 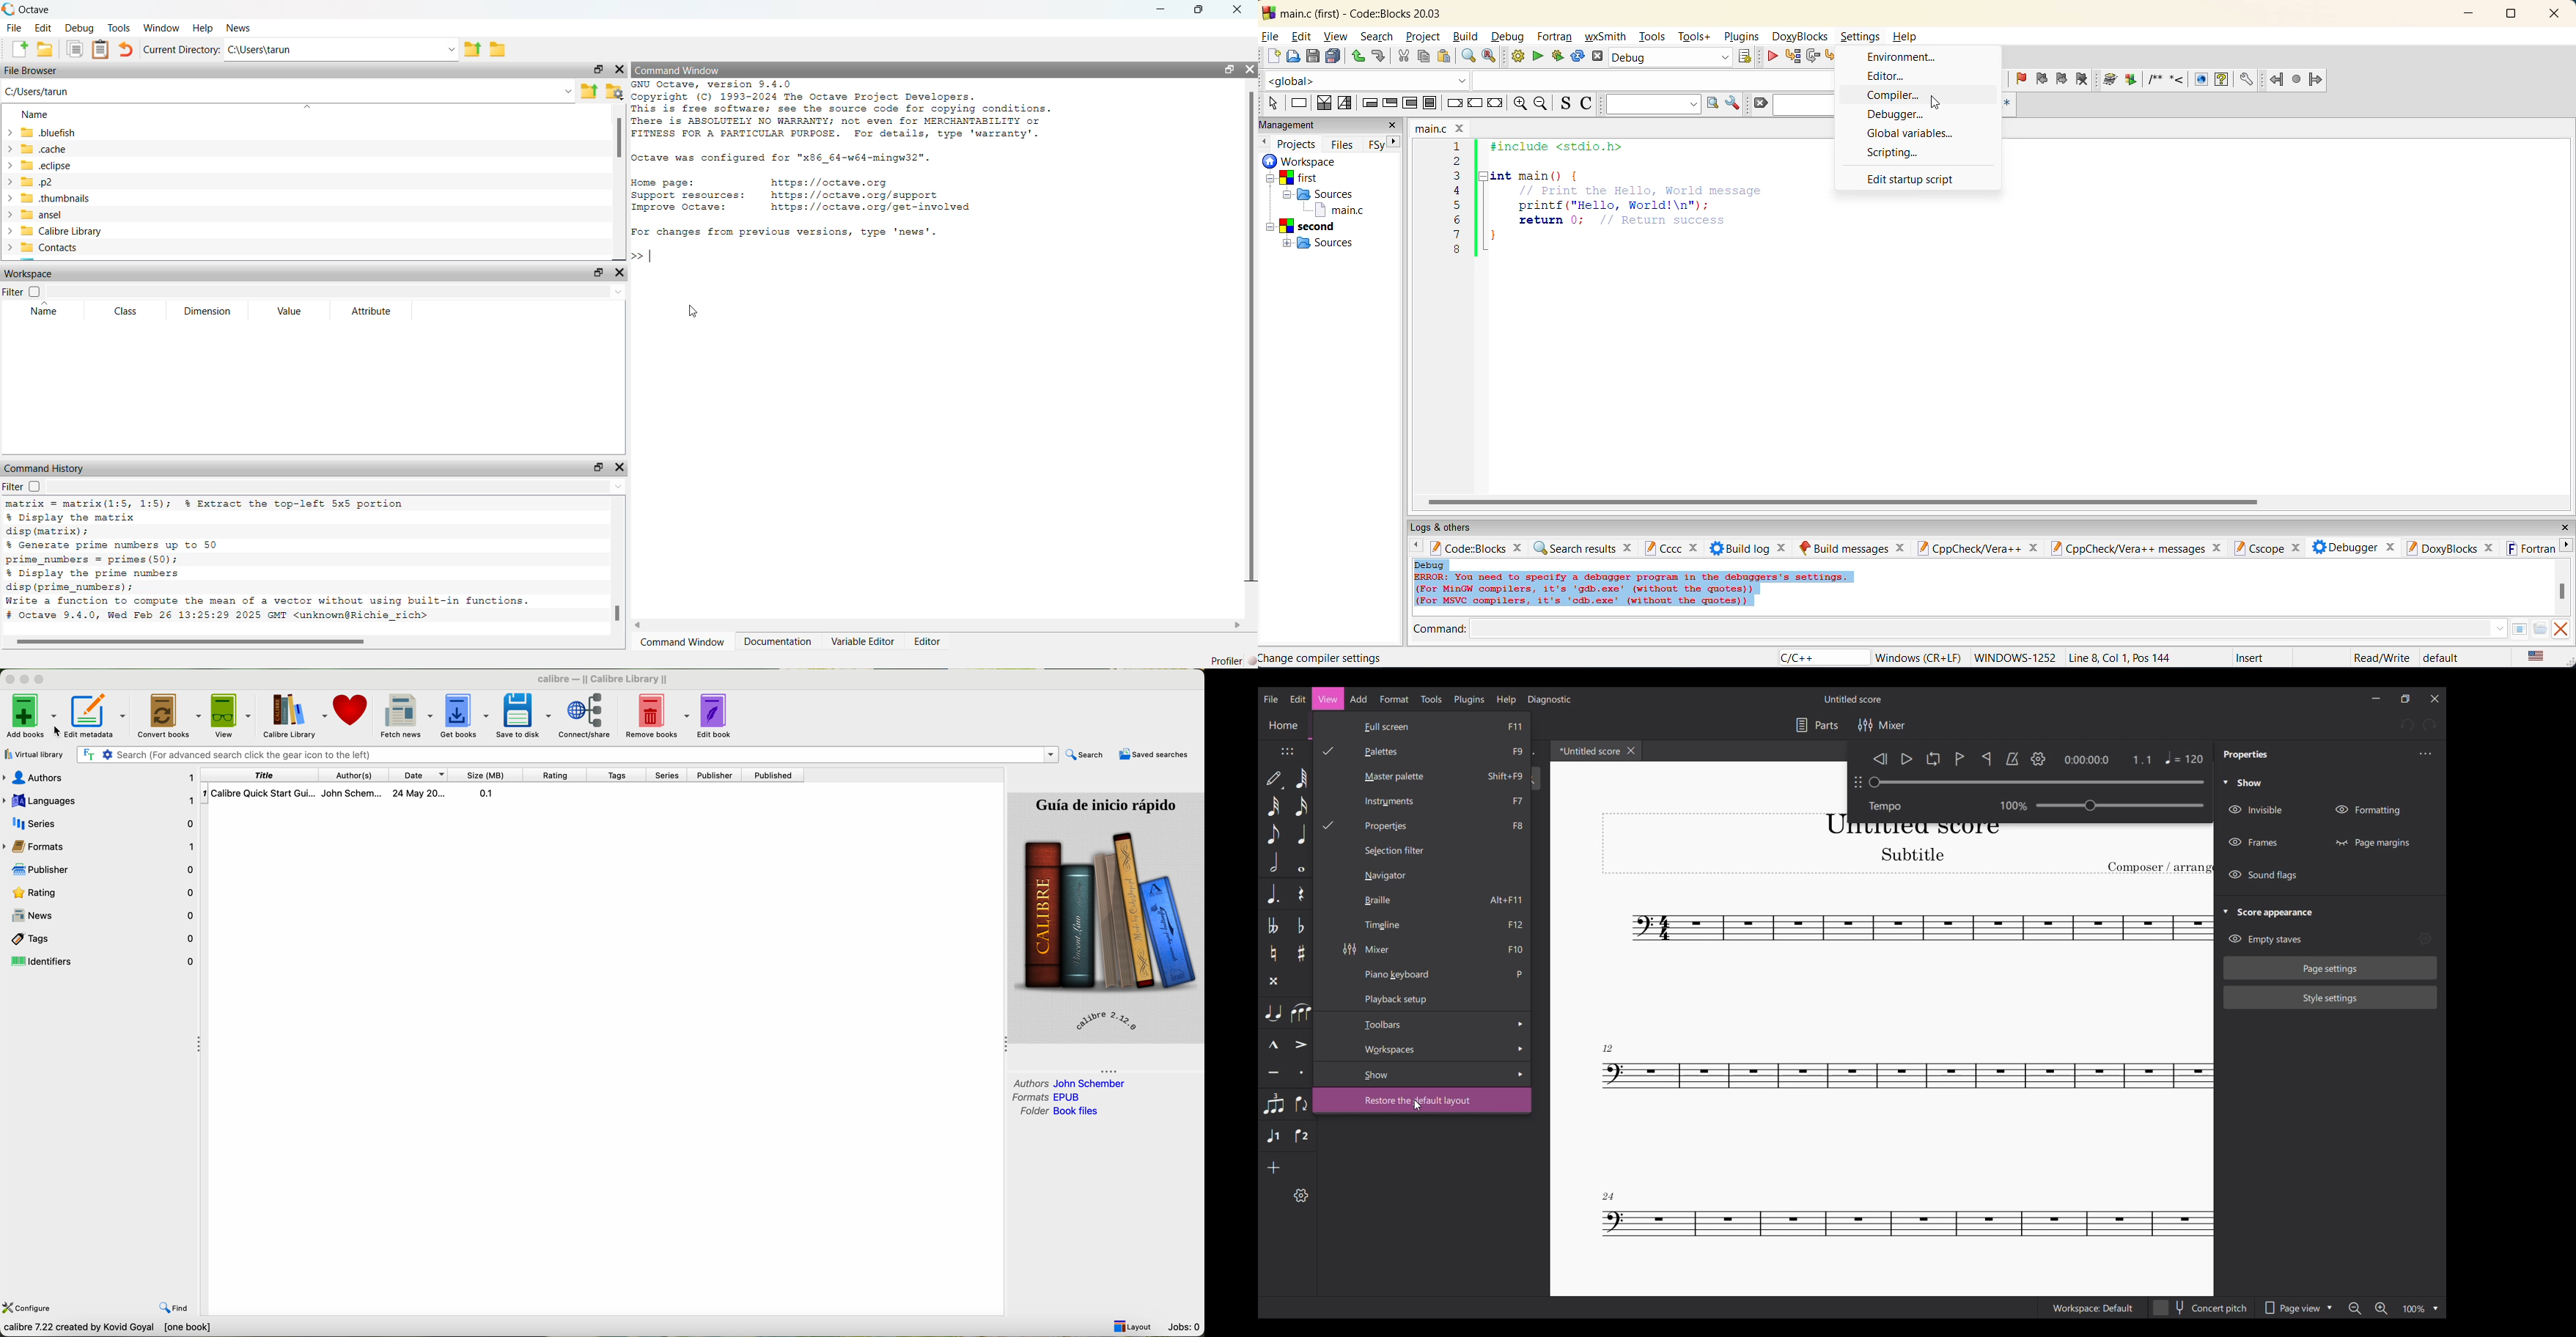 What do you see at coordinates (10, 190) in the screenshot?
I see `expand/collapse` at bounding box center [10, 190].